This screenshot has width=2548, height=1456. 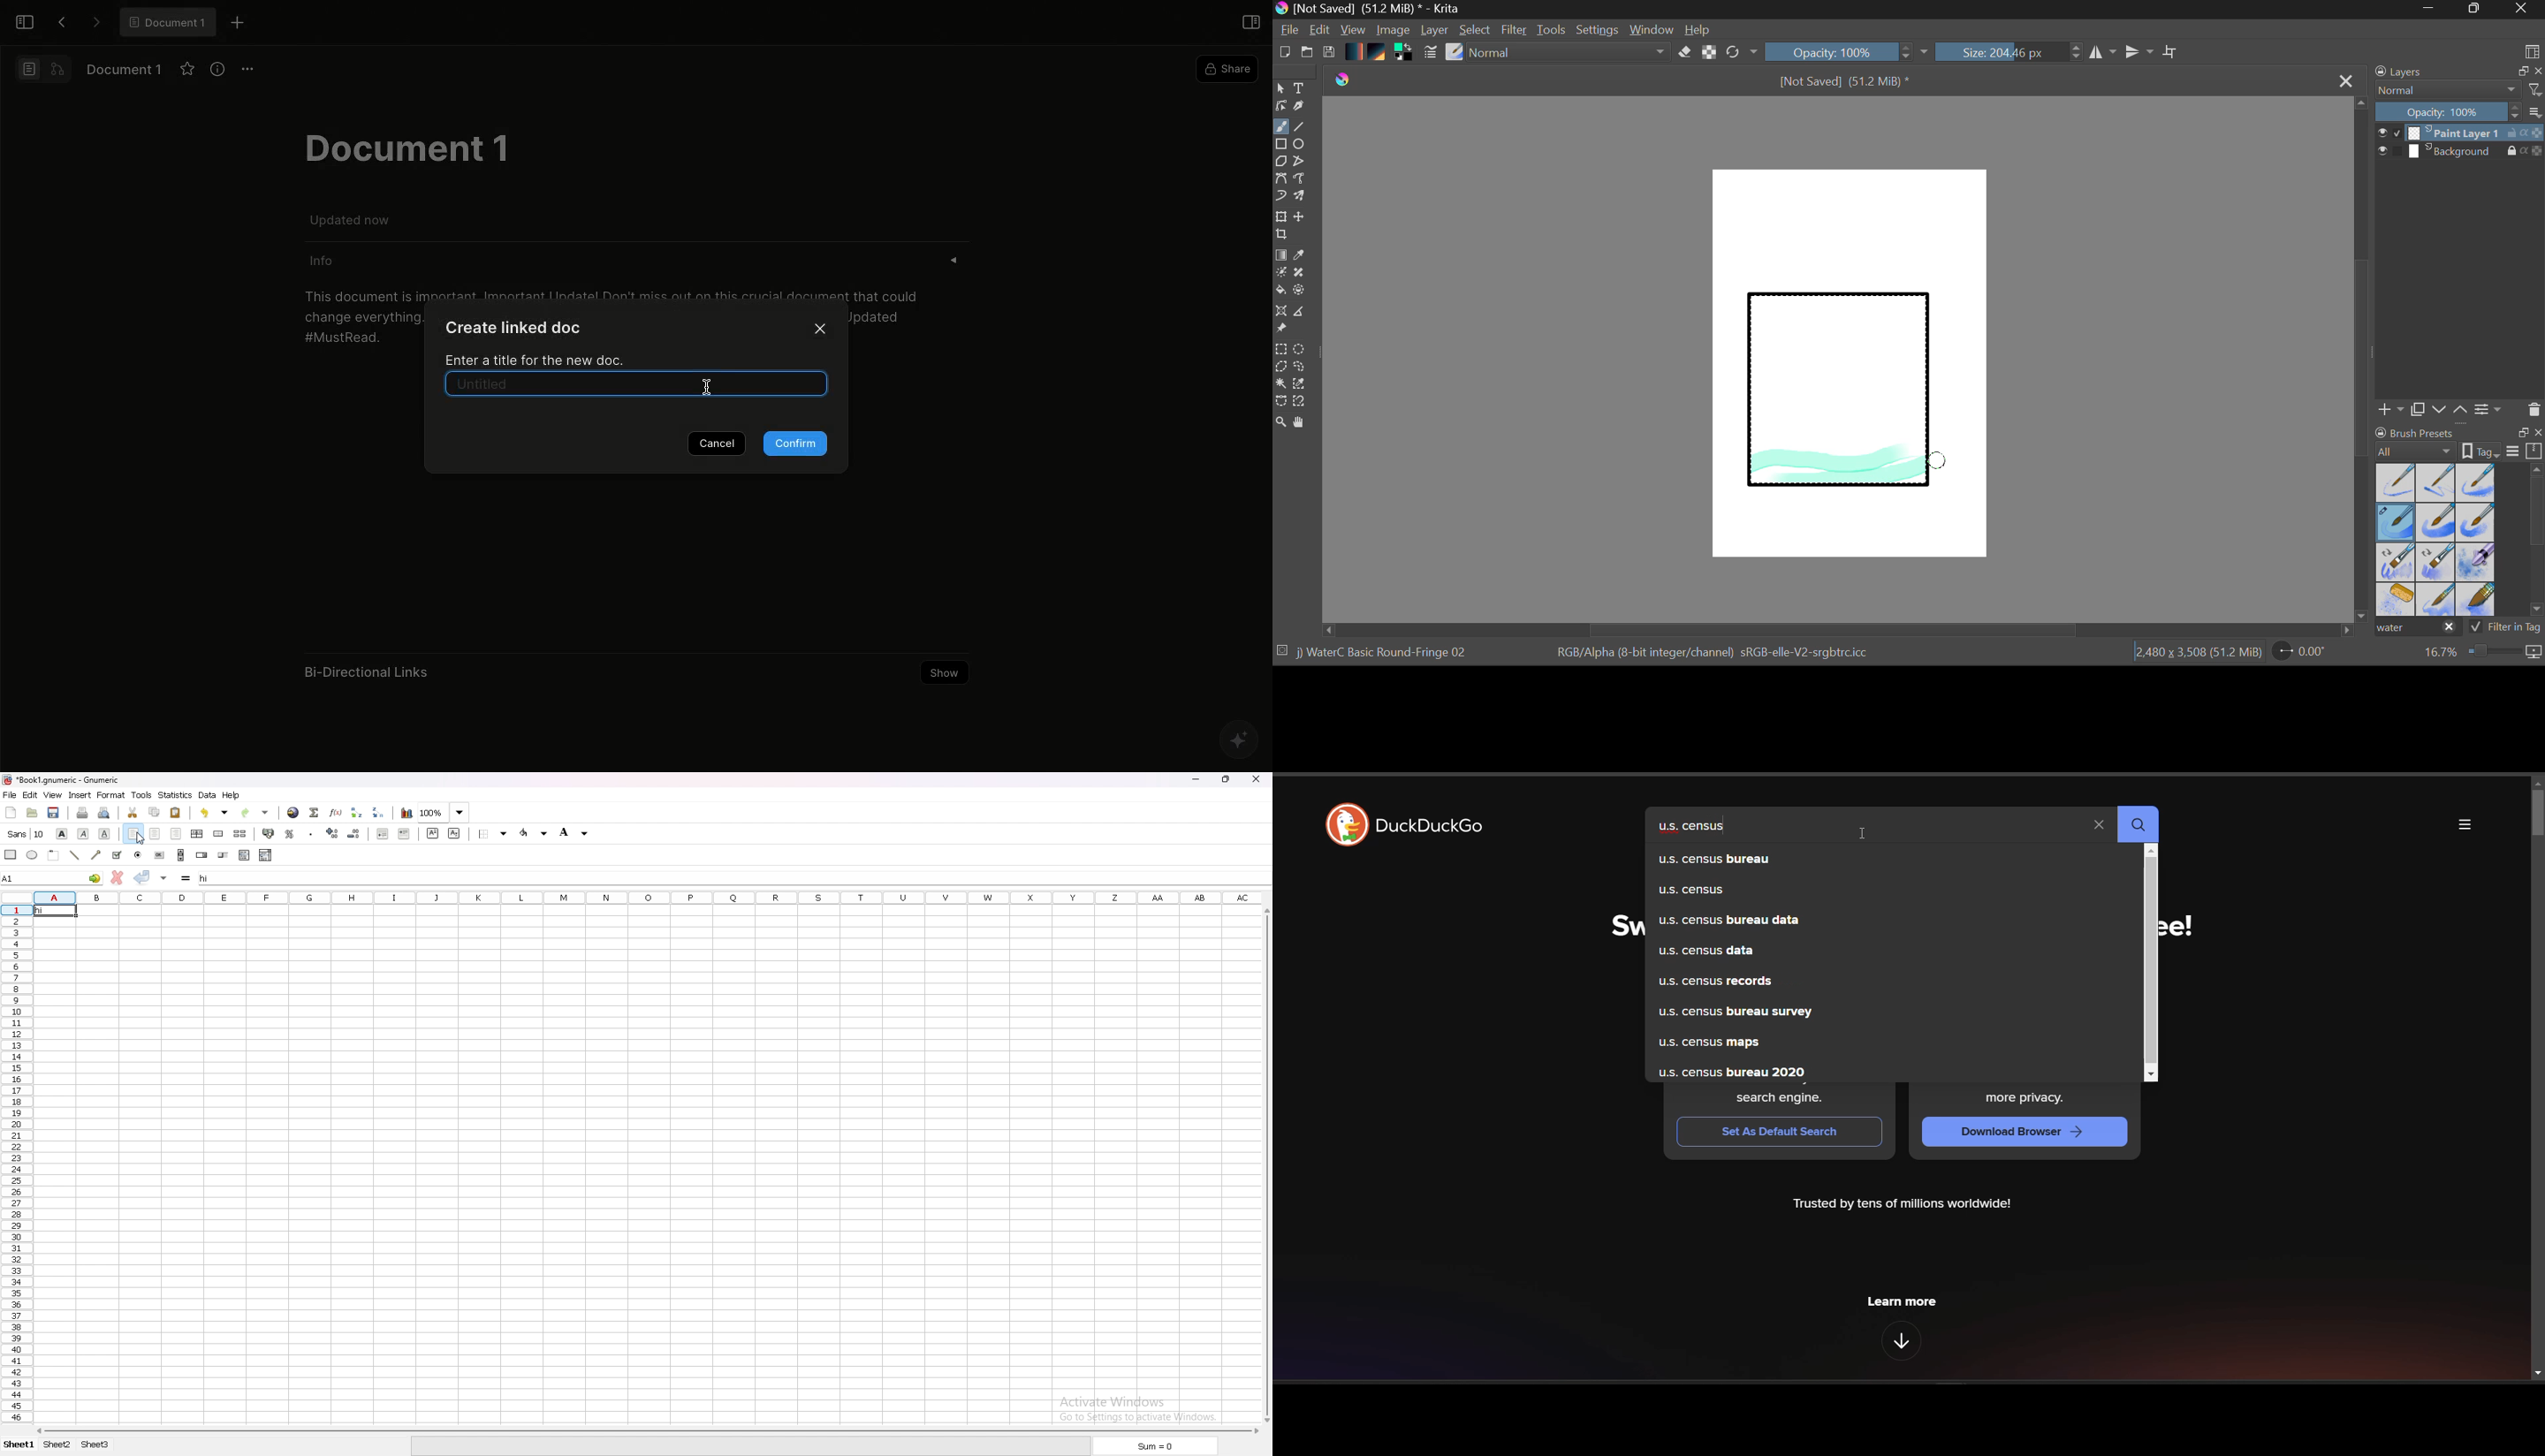 I want to click on redo, so click(x=253, y=813).